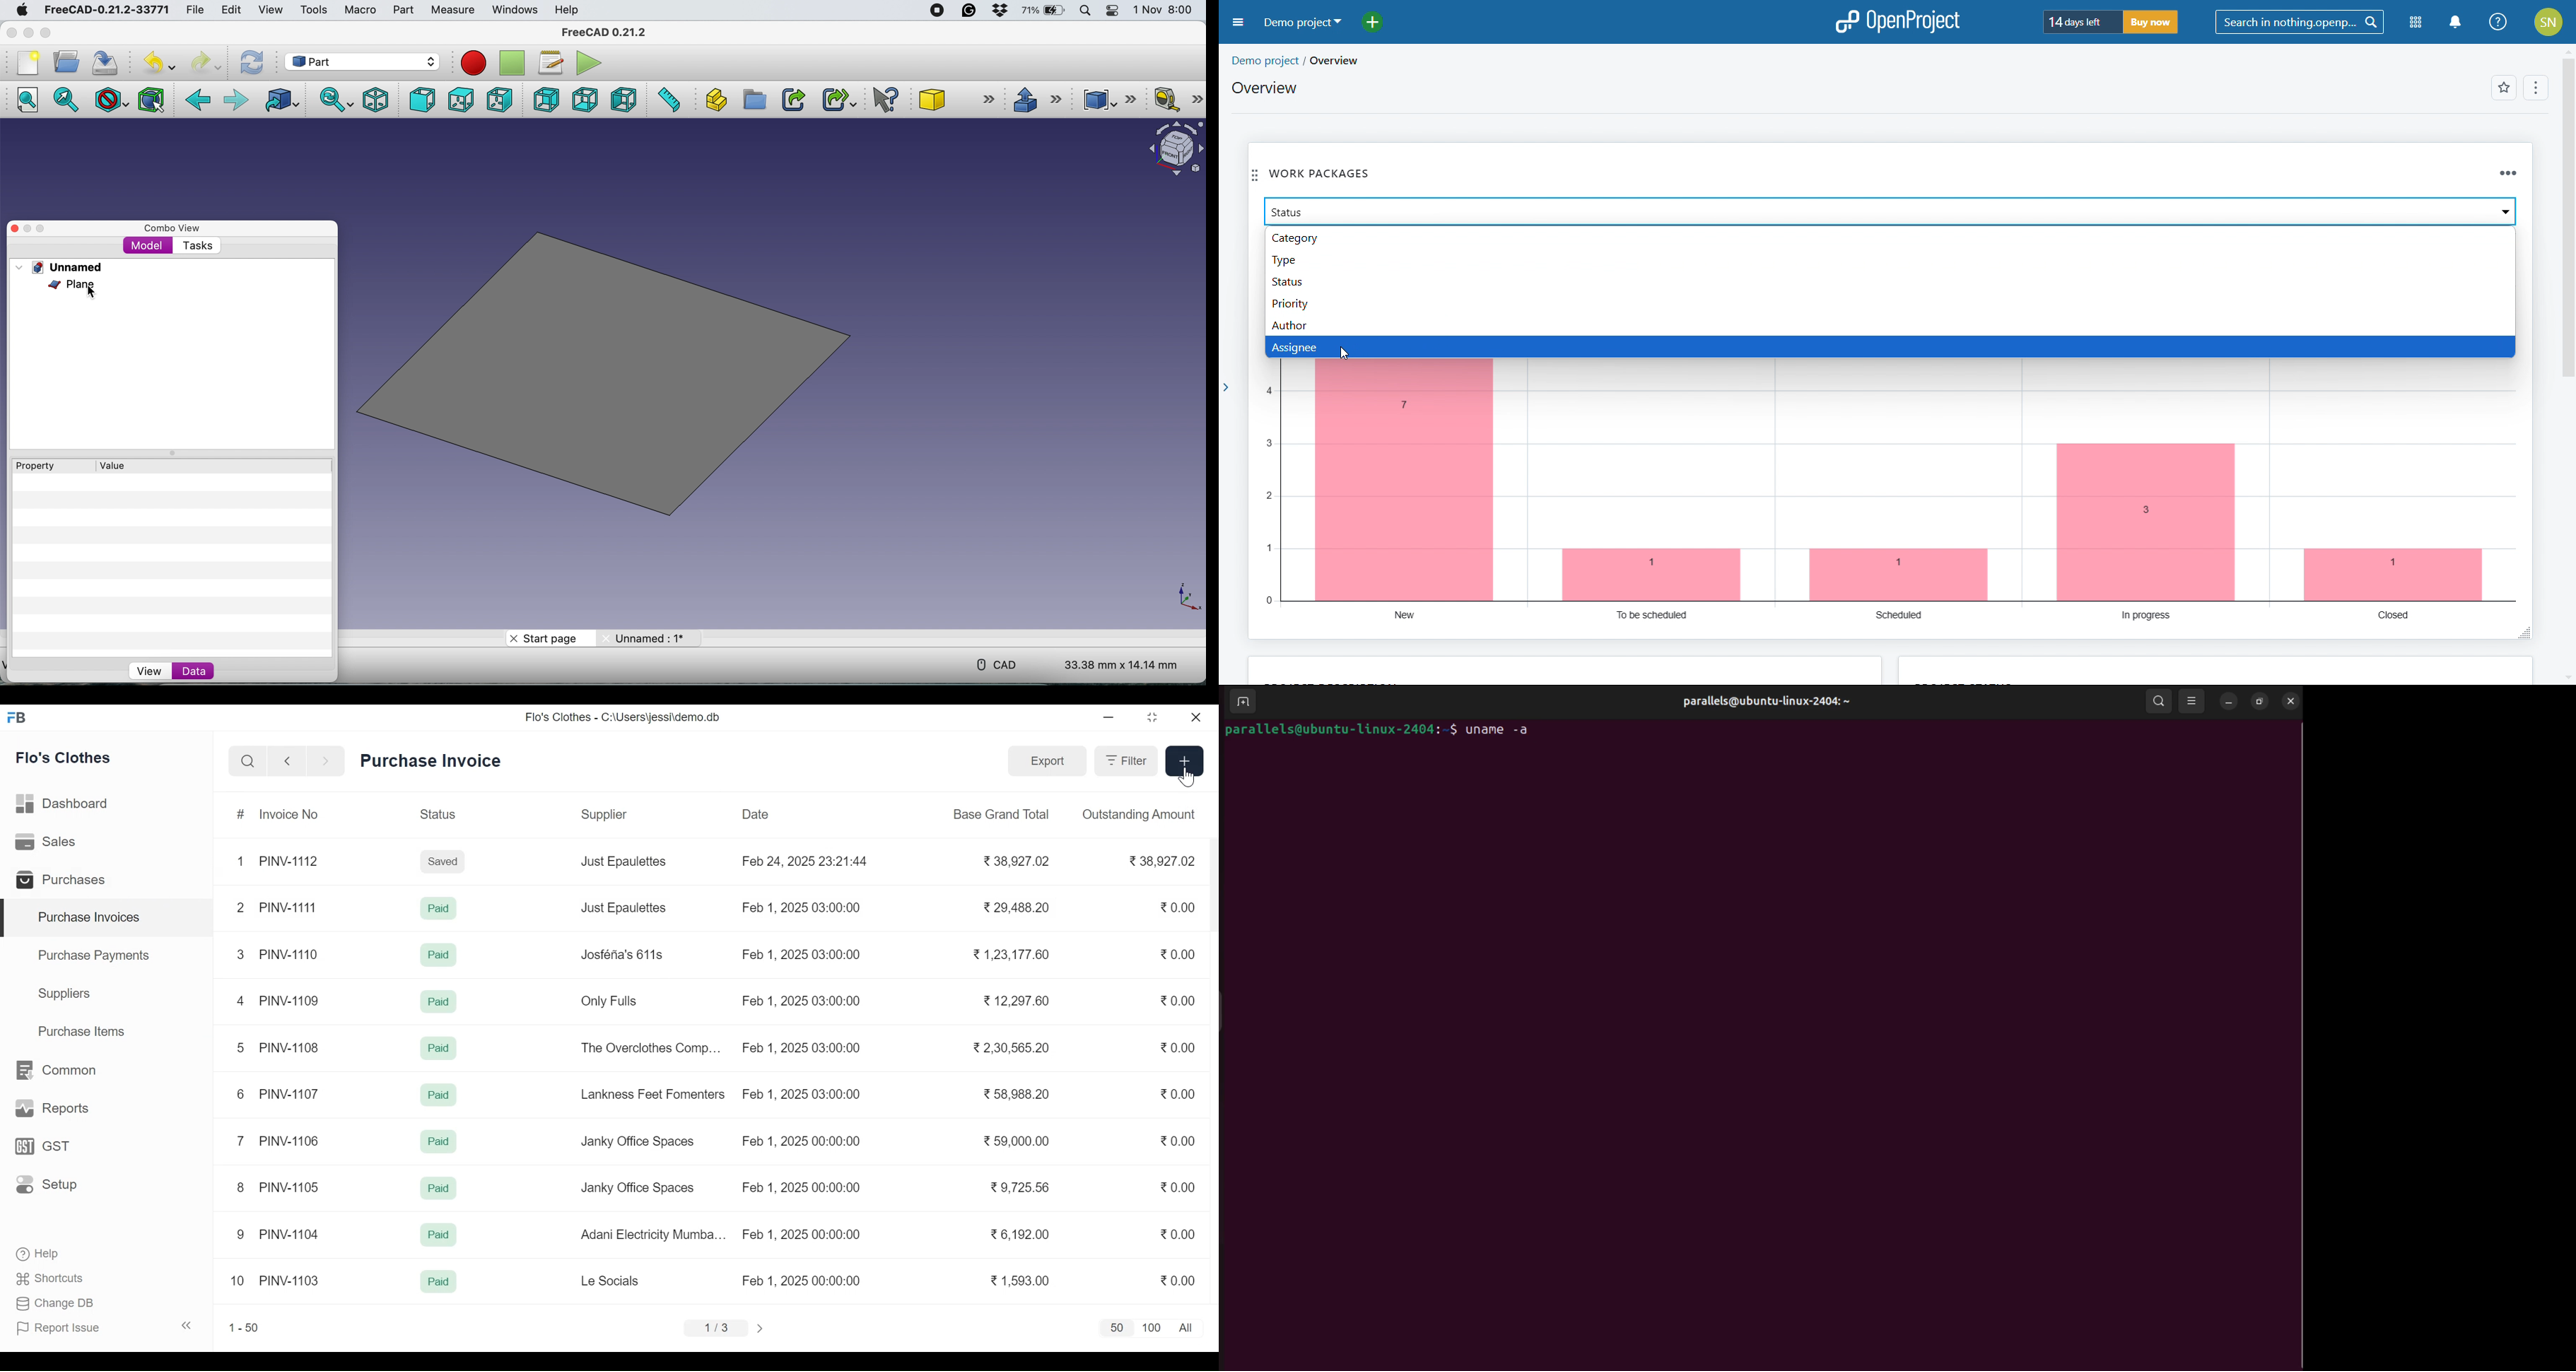  What do you see at coordinates (439, 1049) in the screenshot?
I see `Paid` at bounding box center [439, 1049].